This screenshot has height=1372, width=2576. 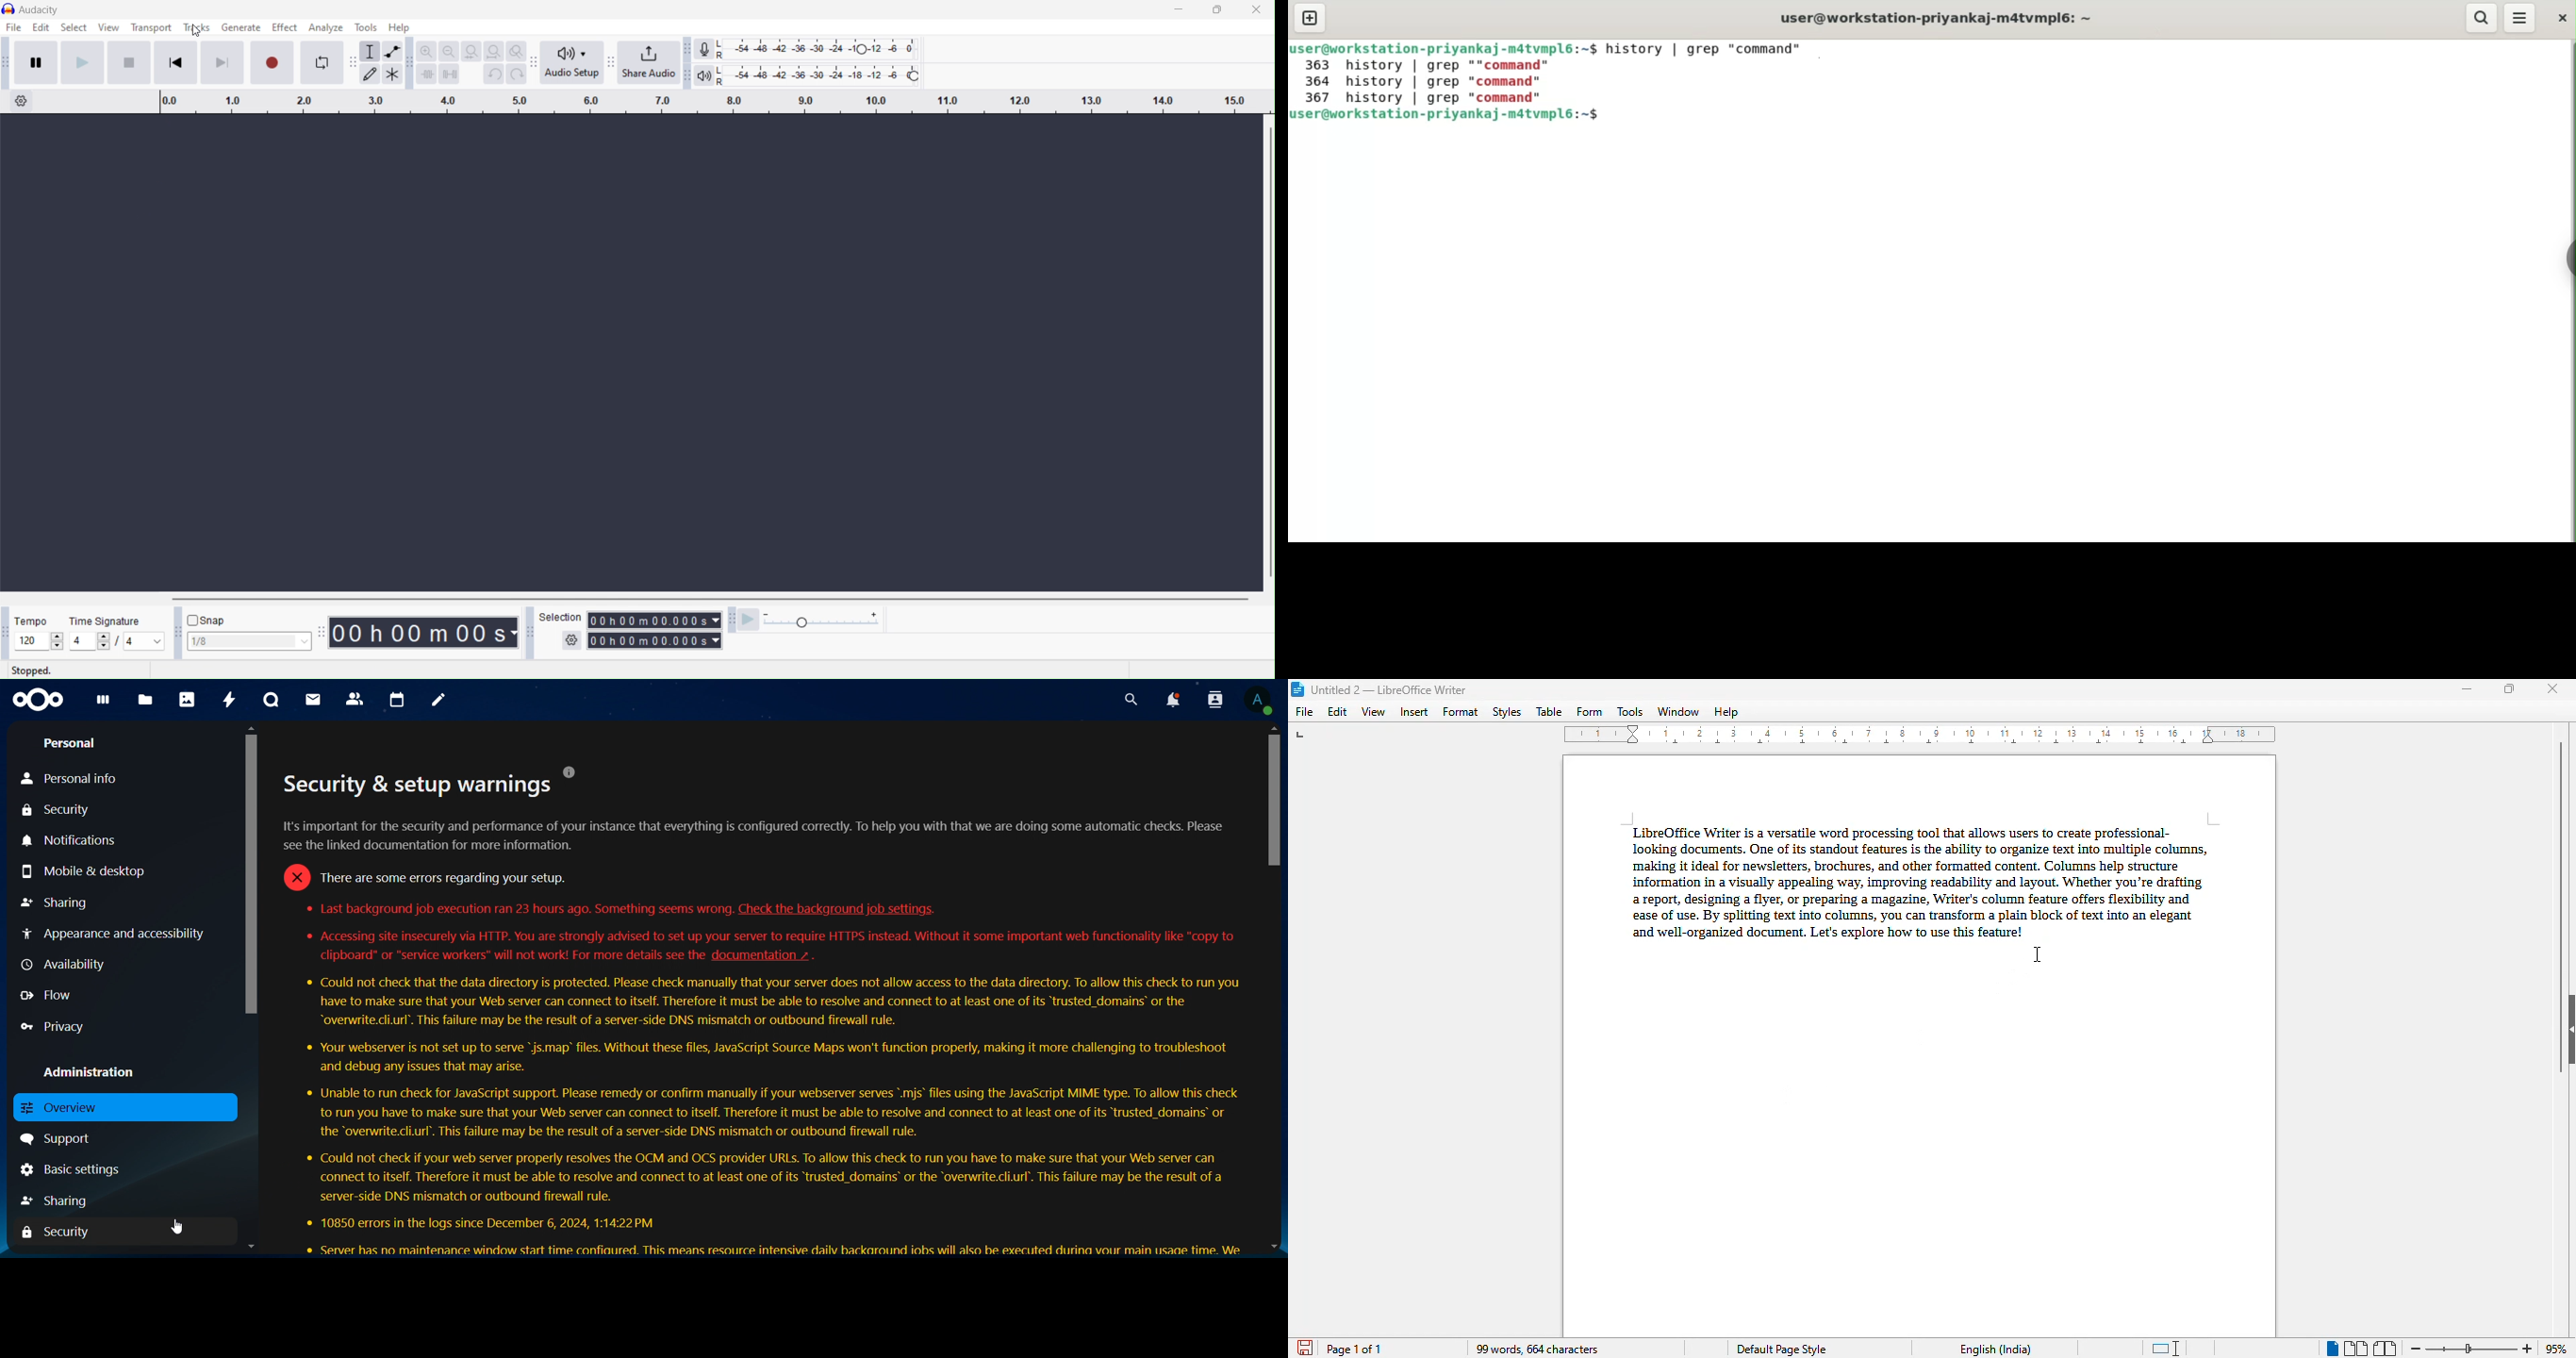 I want to click on Tools, so click(x=194, y=27).